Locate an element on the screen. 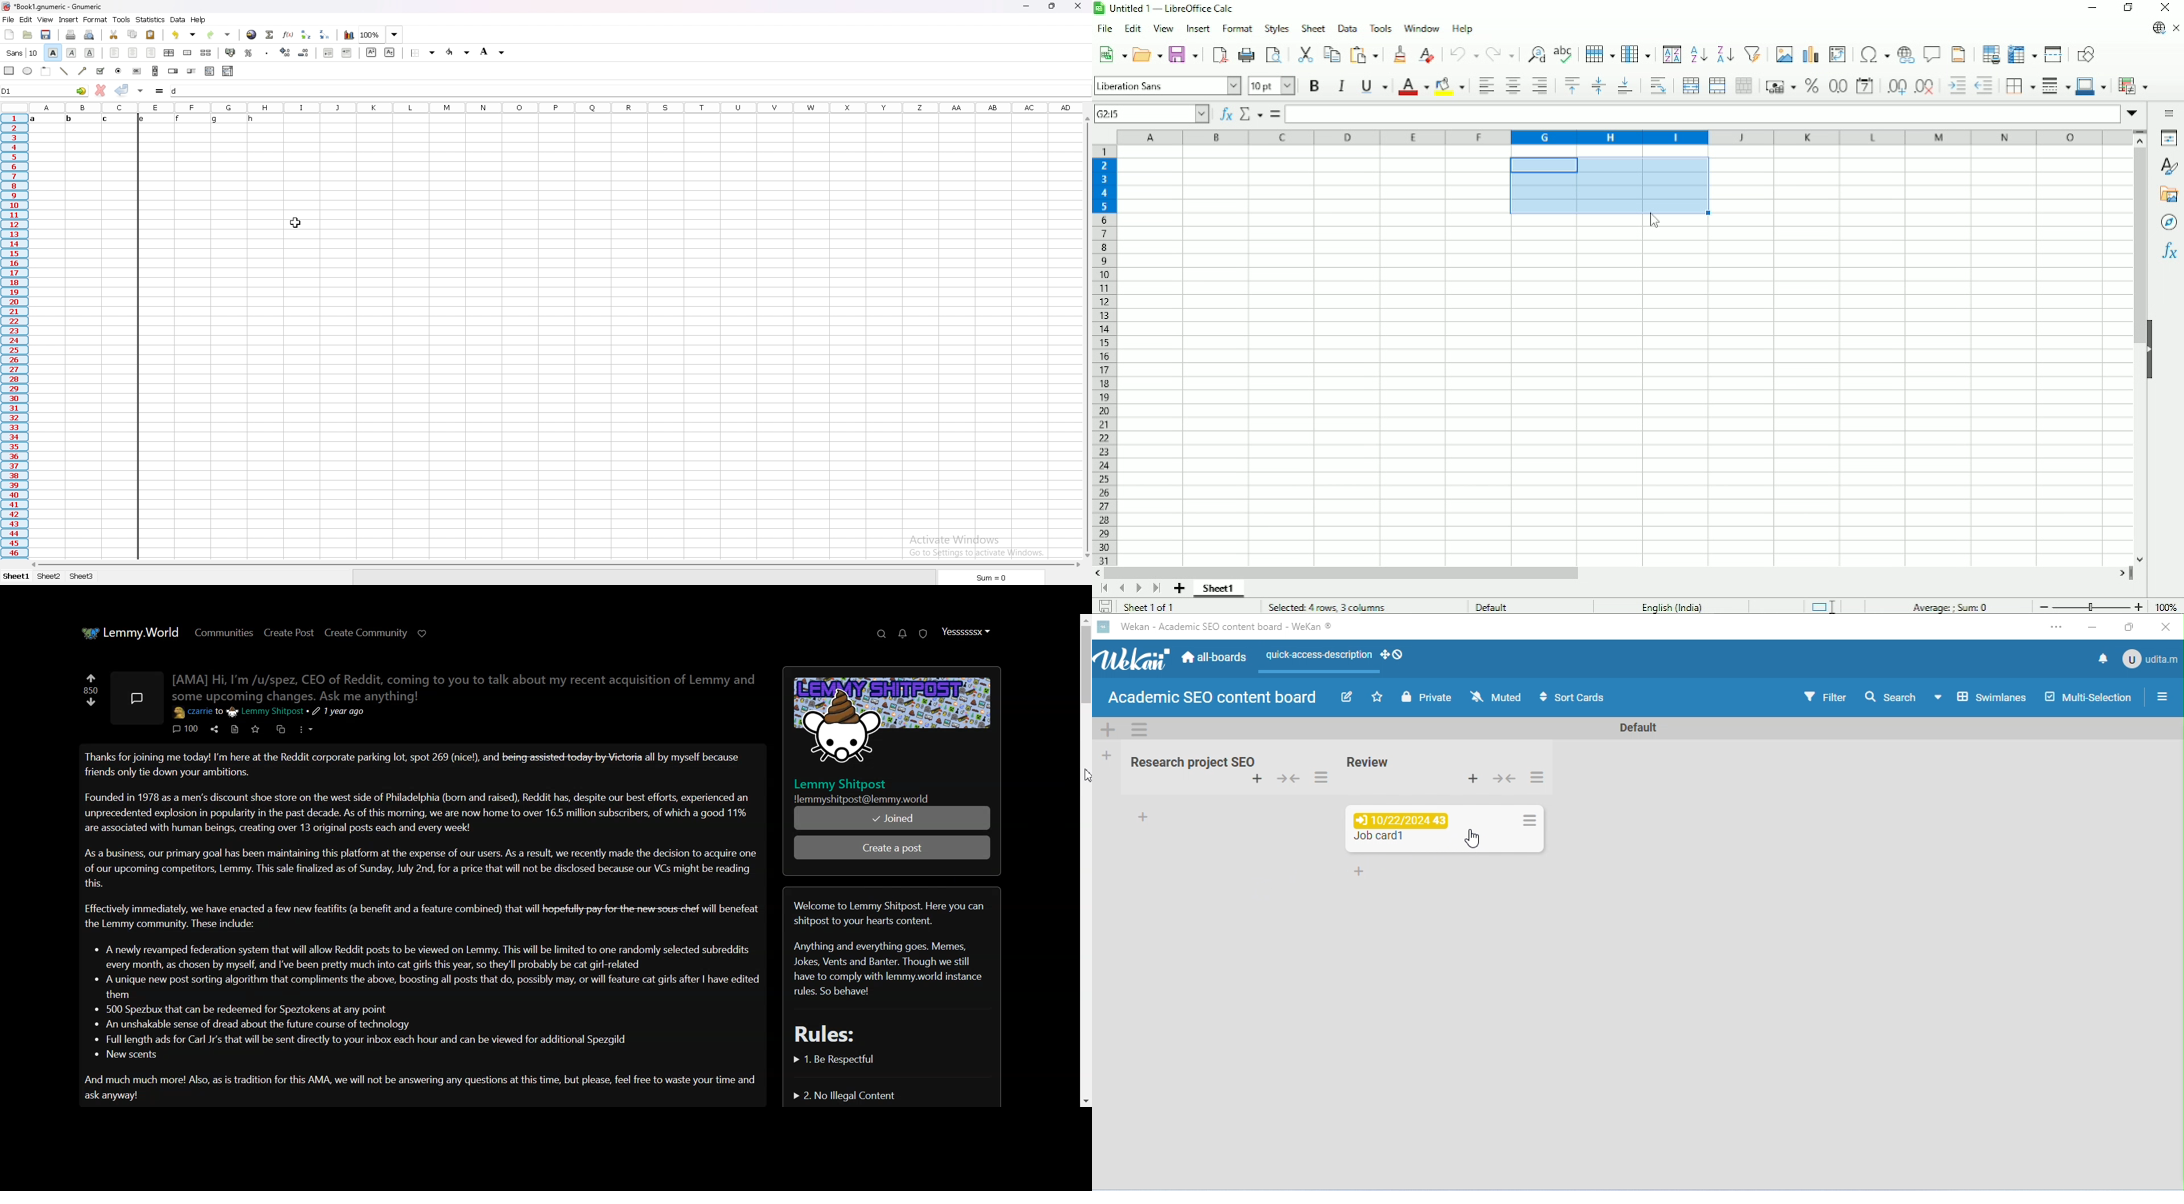  resize is located at coordinates (1051, 6).